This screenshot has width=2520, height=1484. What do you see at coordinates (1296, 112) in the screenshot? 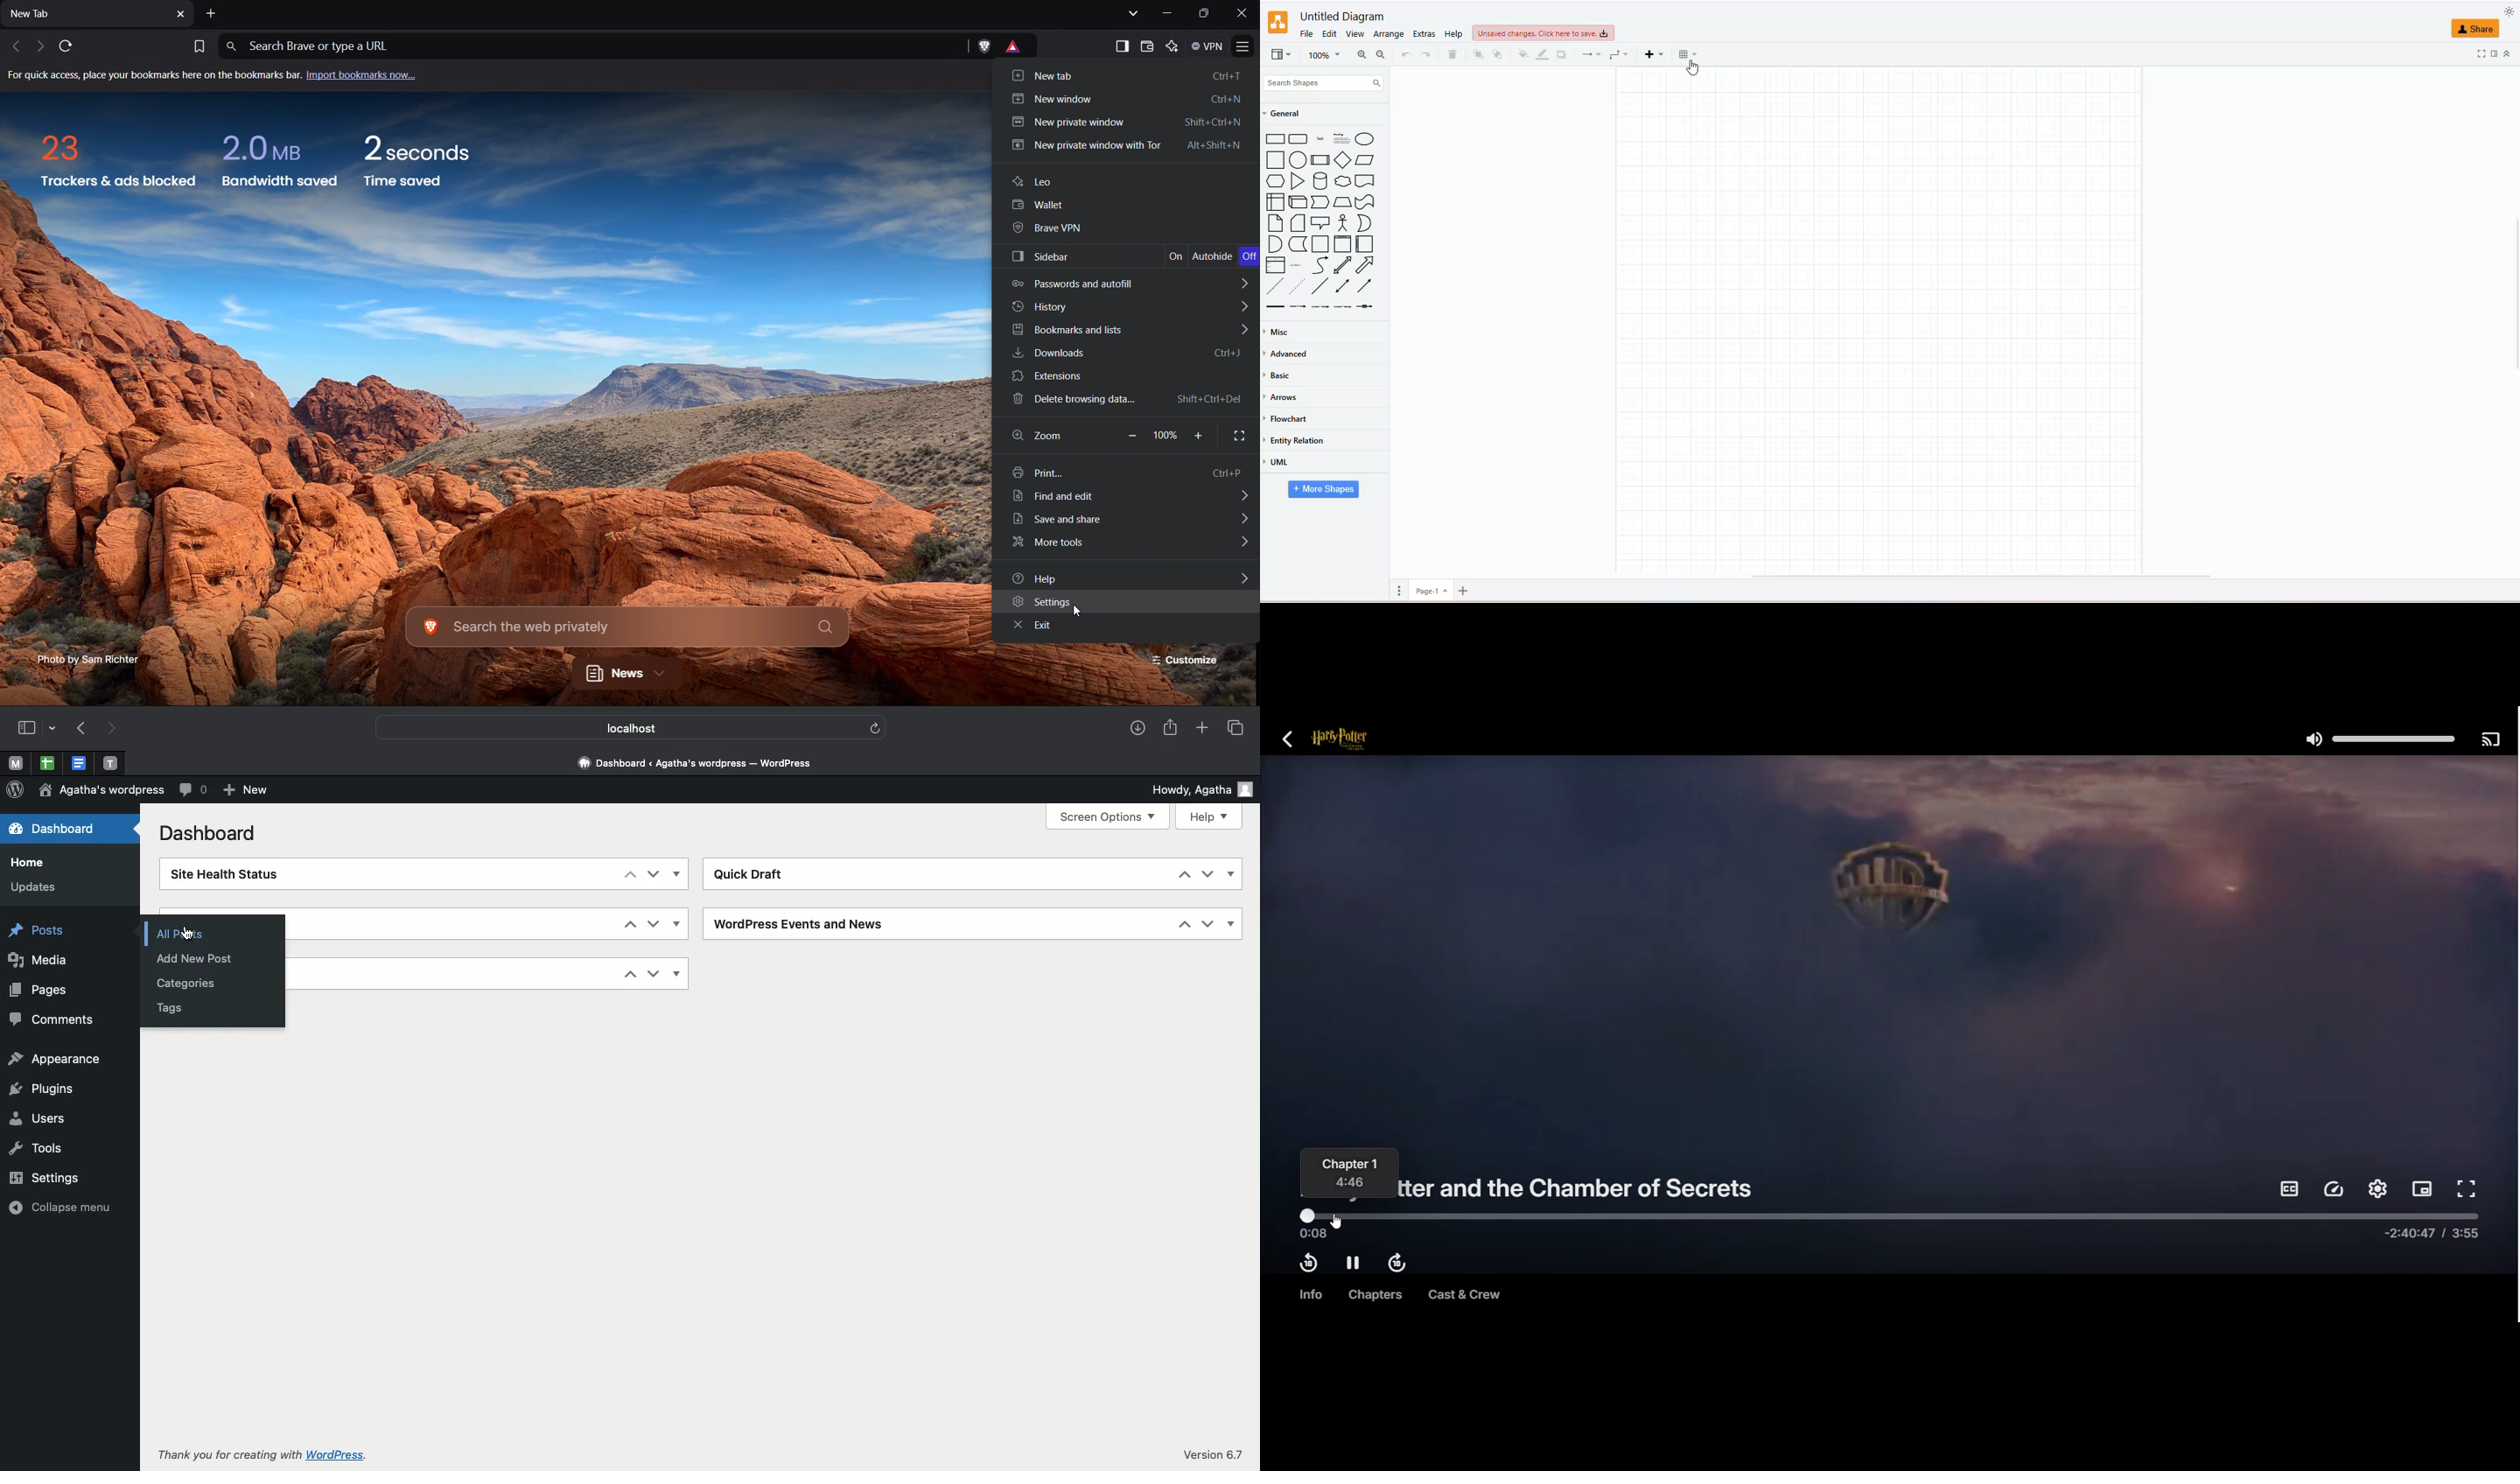
I see `general` at bounding box center [1296, 112].